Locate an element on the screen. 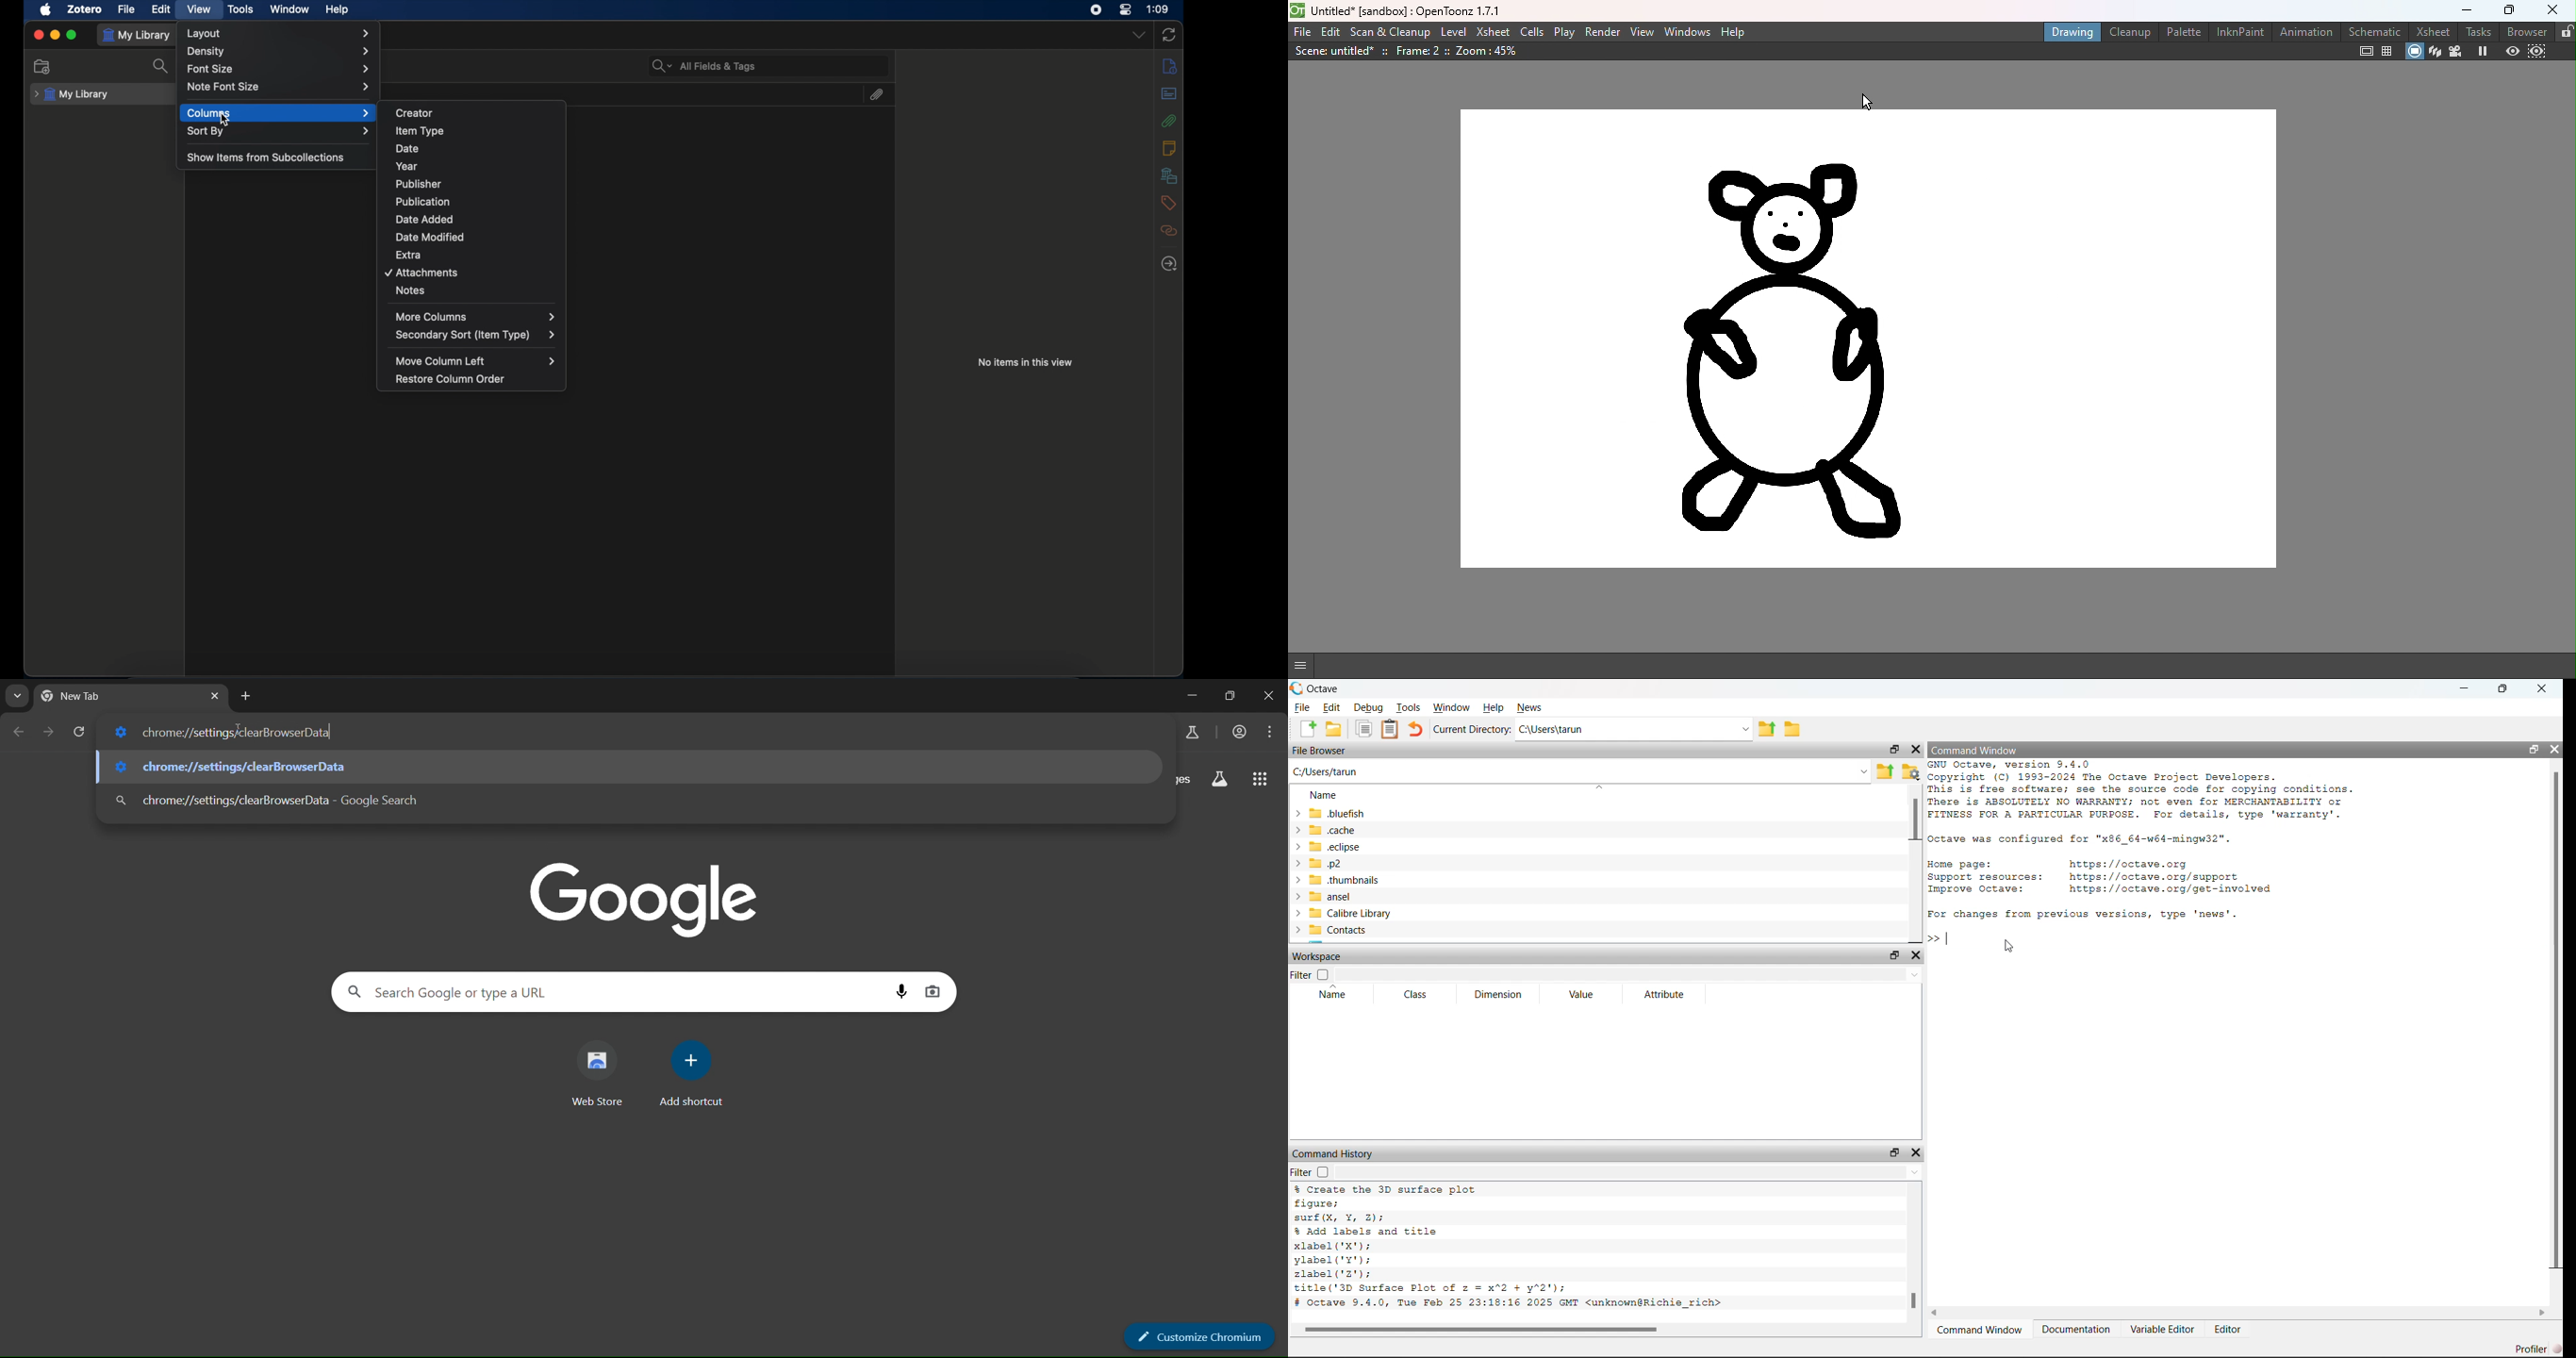 This screenshot has height=1372, width=2576. close is located at coordinates (1270, 696).